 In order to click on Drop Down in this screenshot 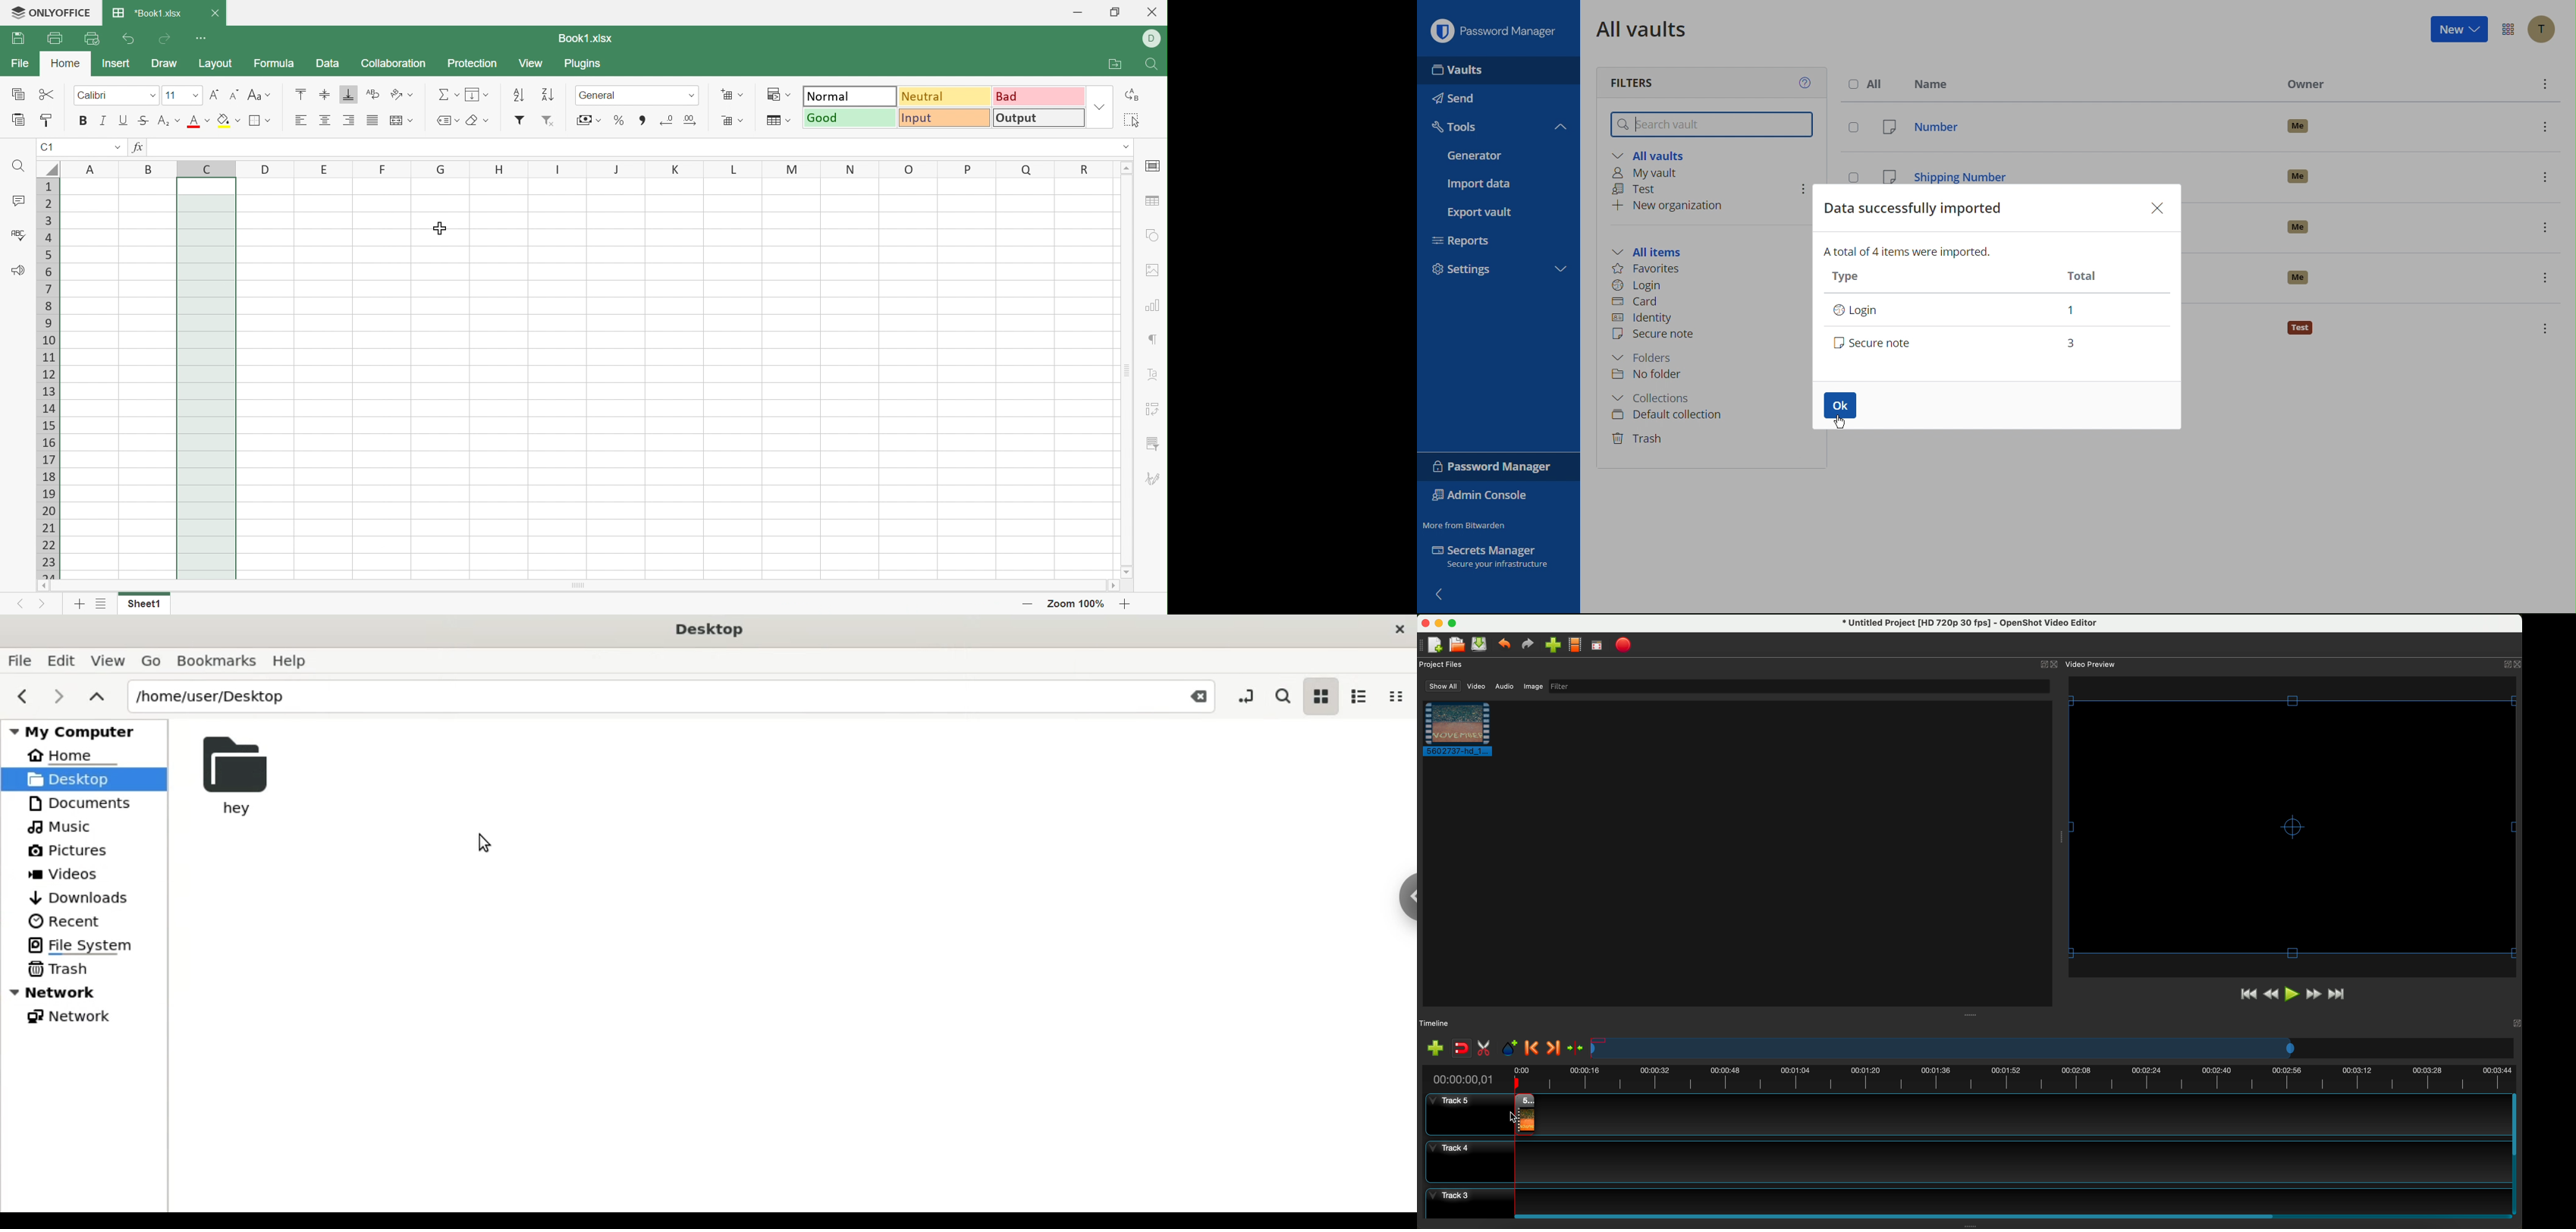, I will do `click(792, 120)`.